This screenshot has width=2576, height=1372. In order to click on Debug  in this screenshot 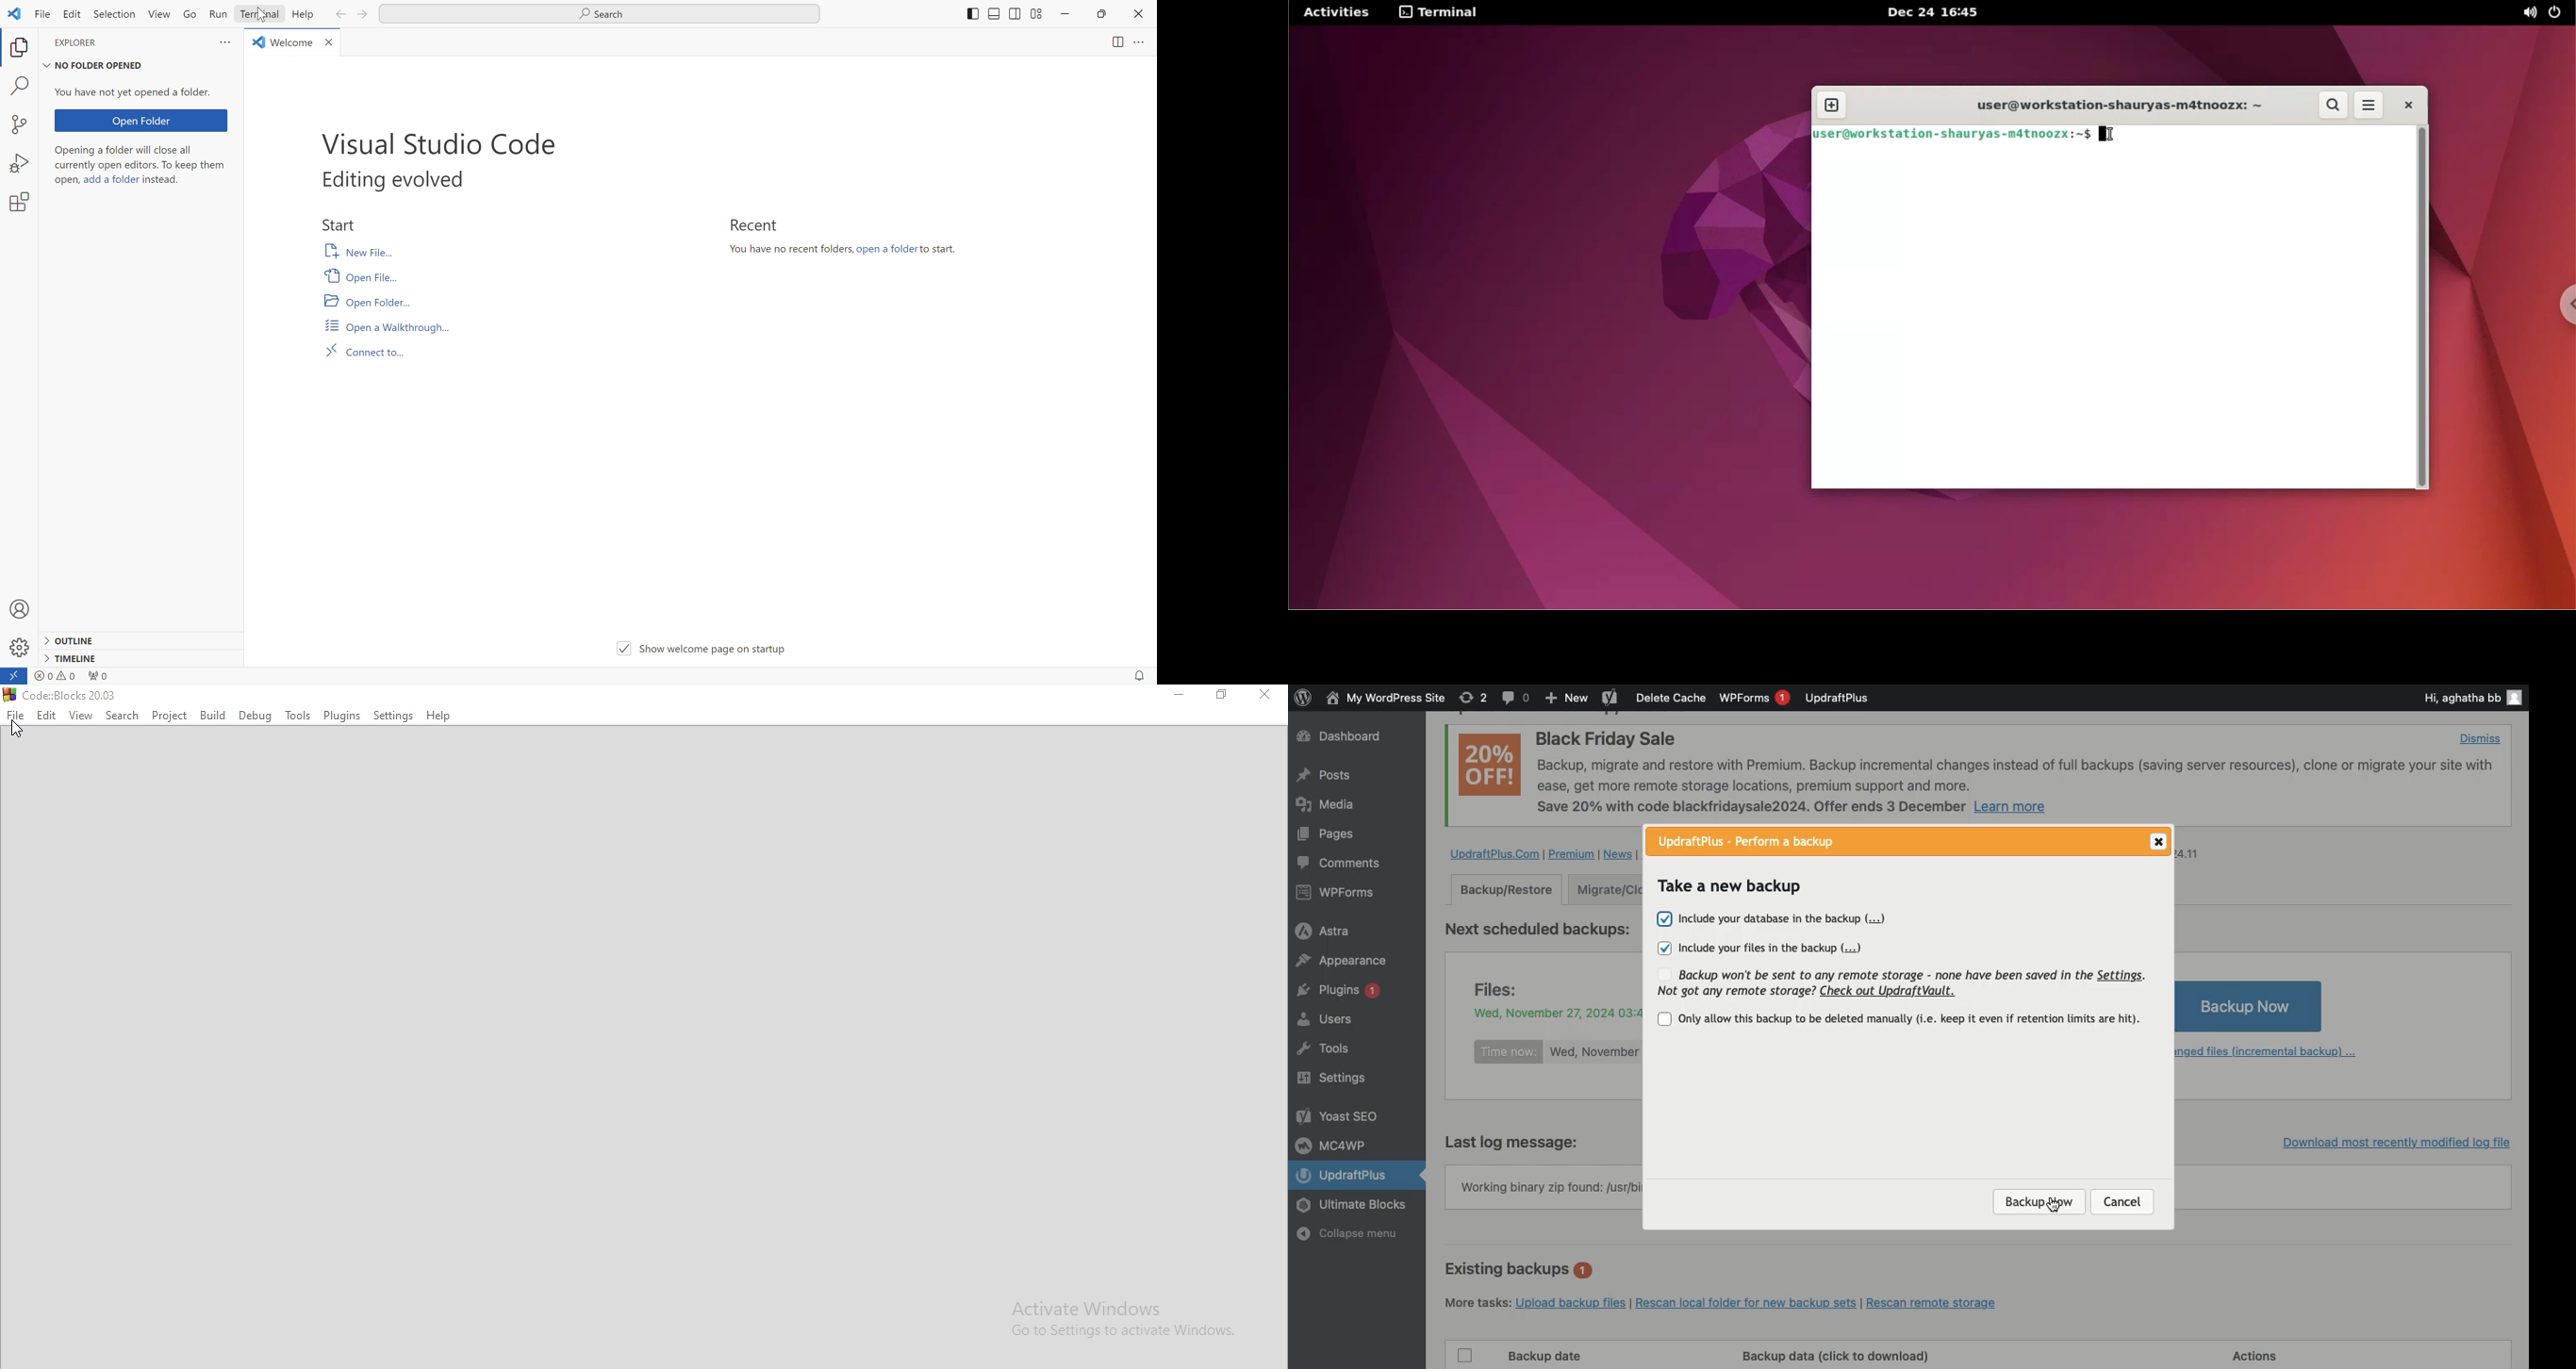, I will do `click(254, 717)`.